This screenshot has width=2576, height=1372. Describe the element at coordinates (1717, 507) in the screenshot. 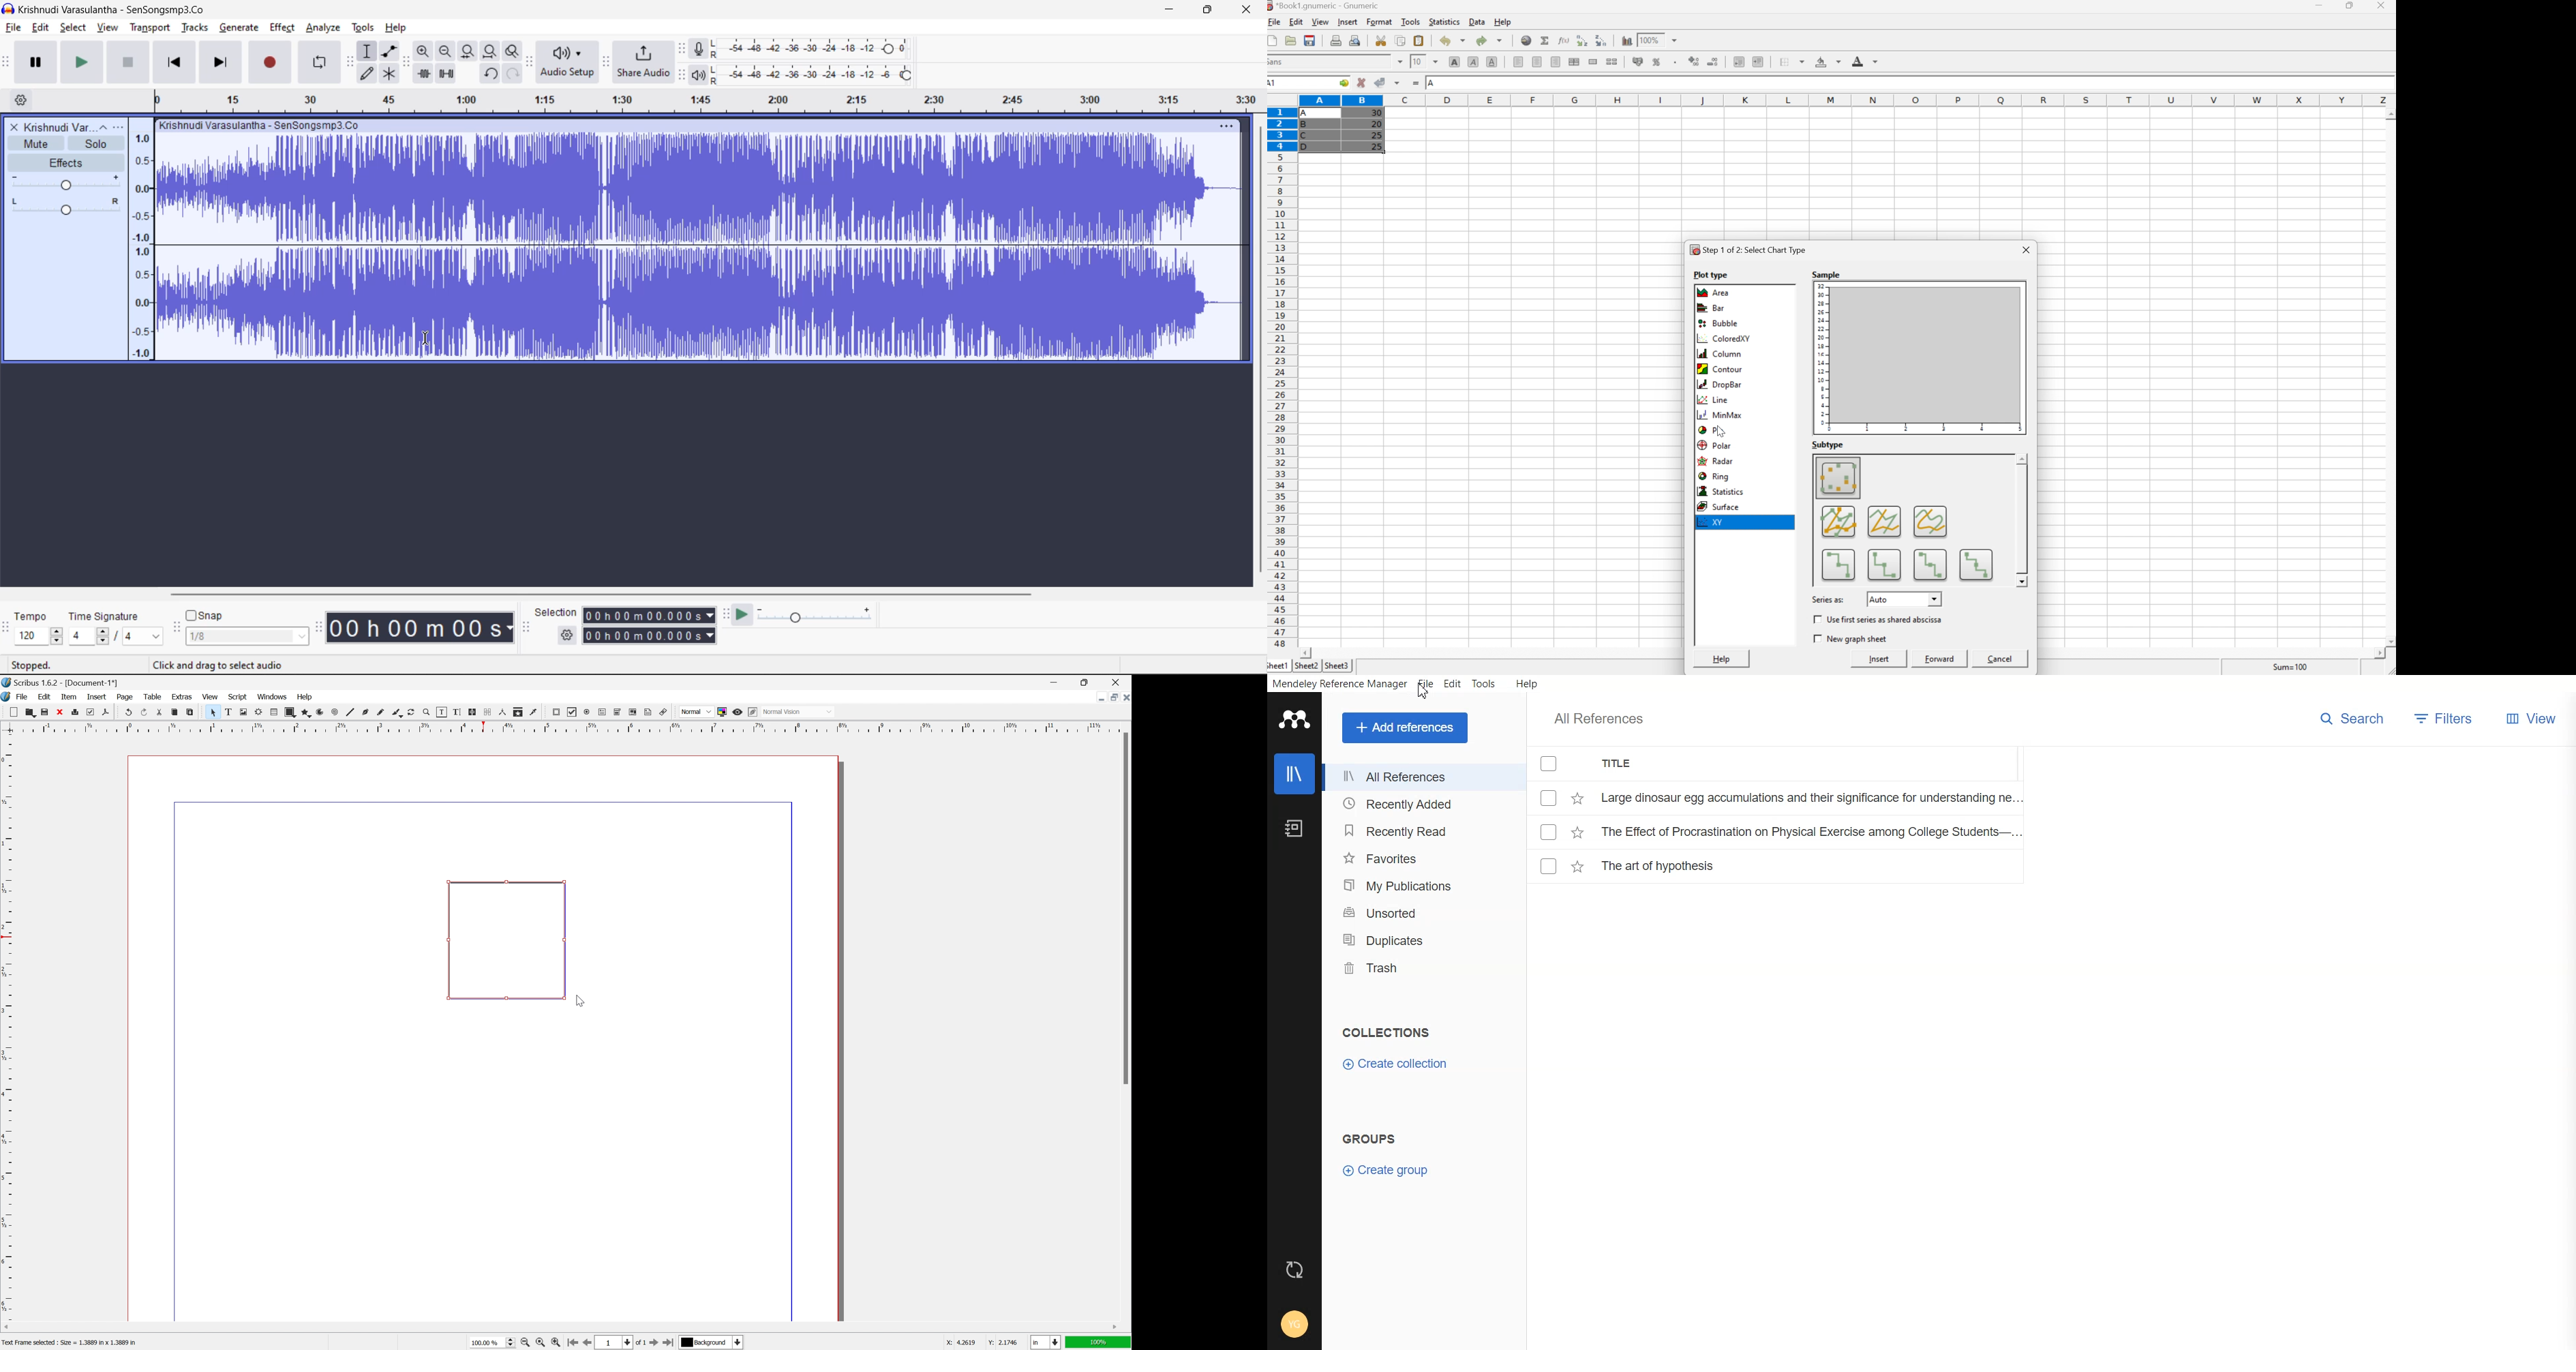

I see `Surface` at that location.